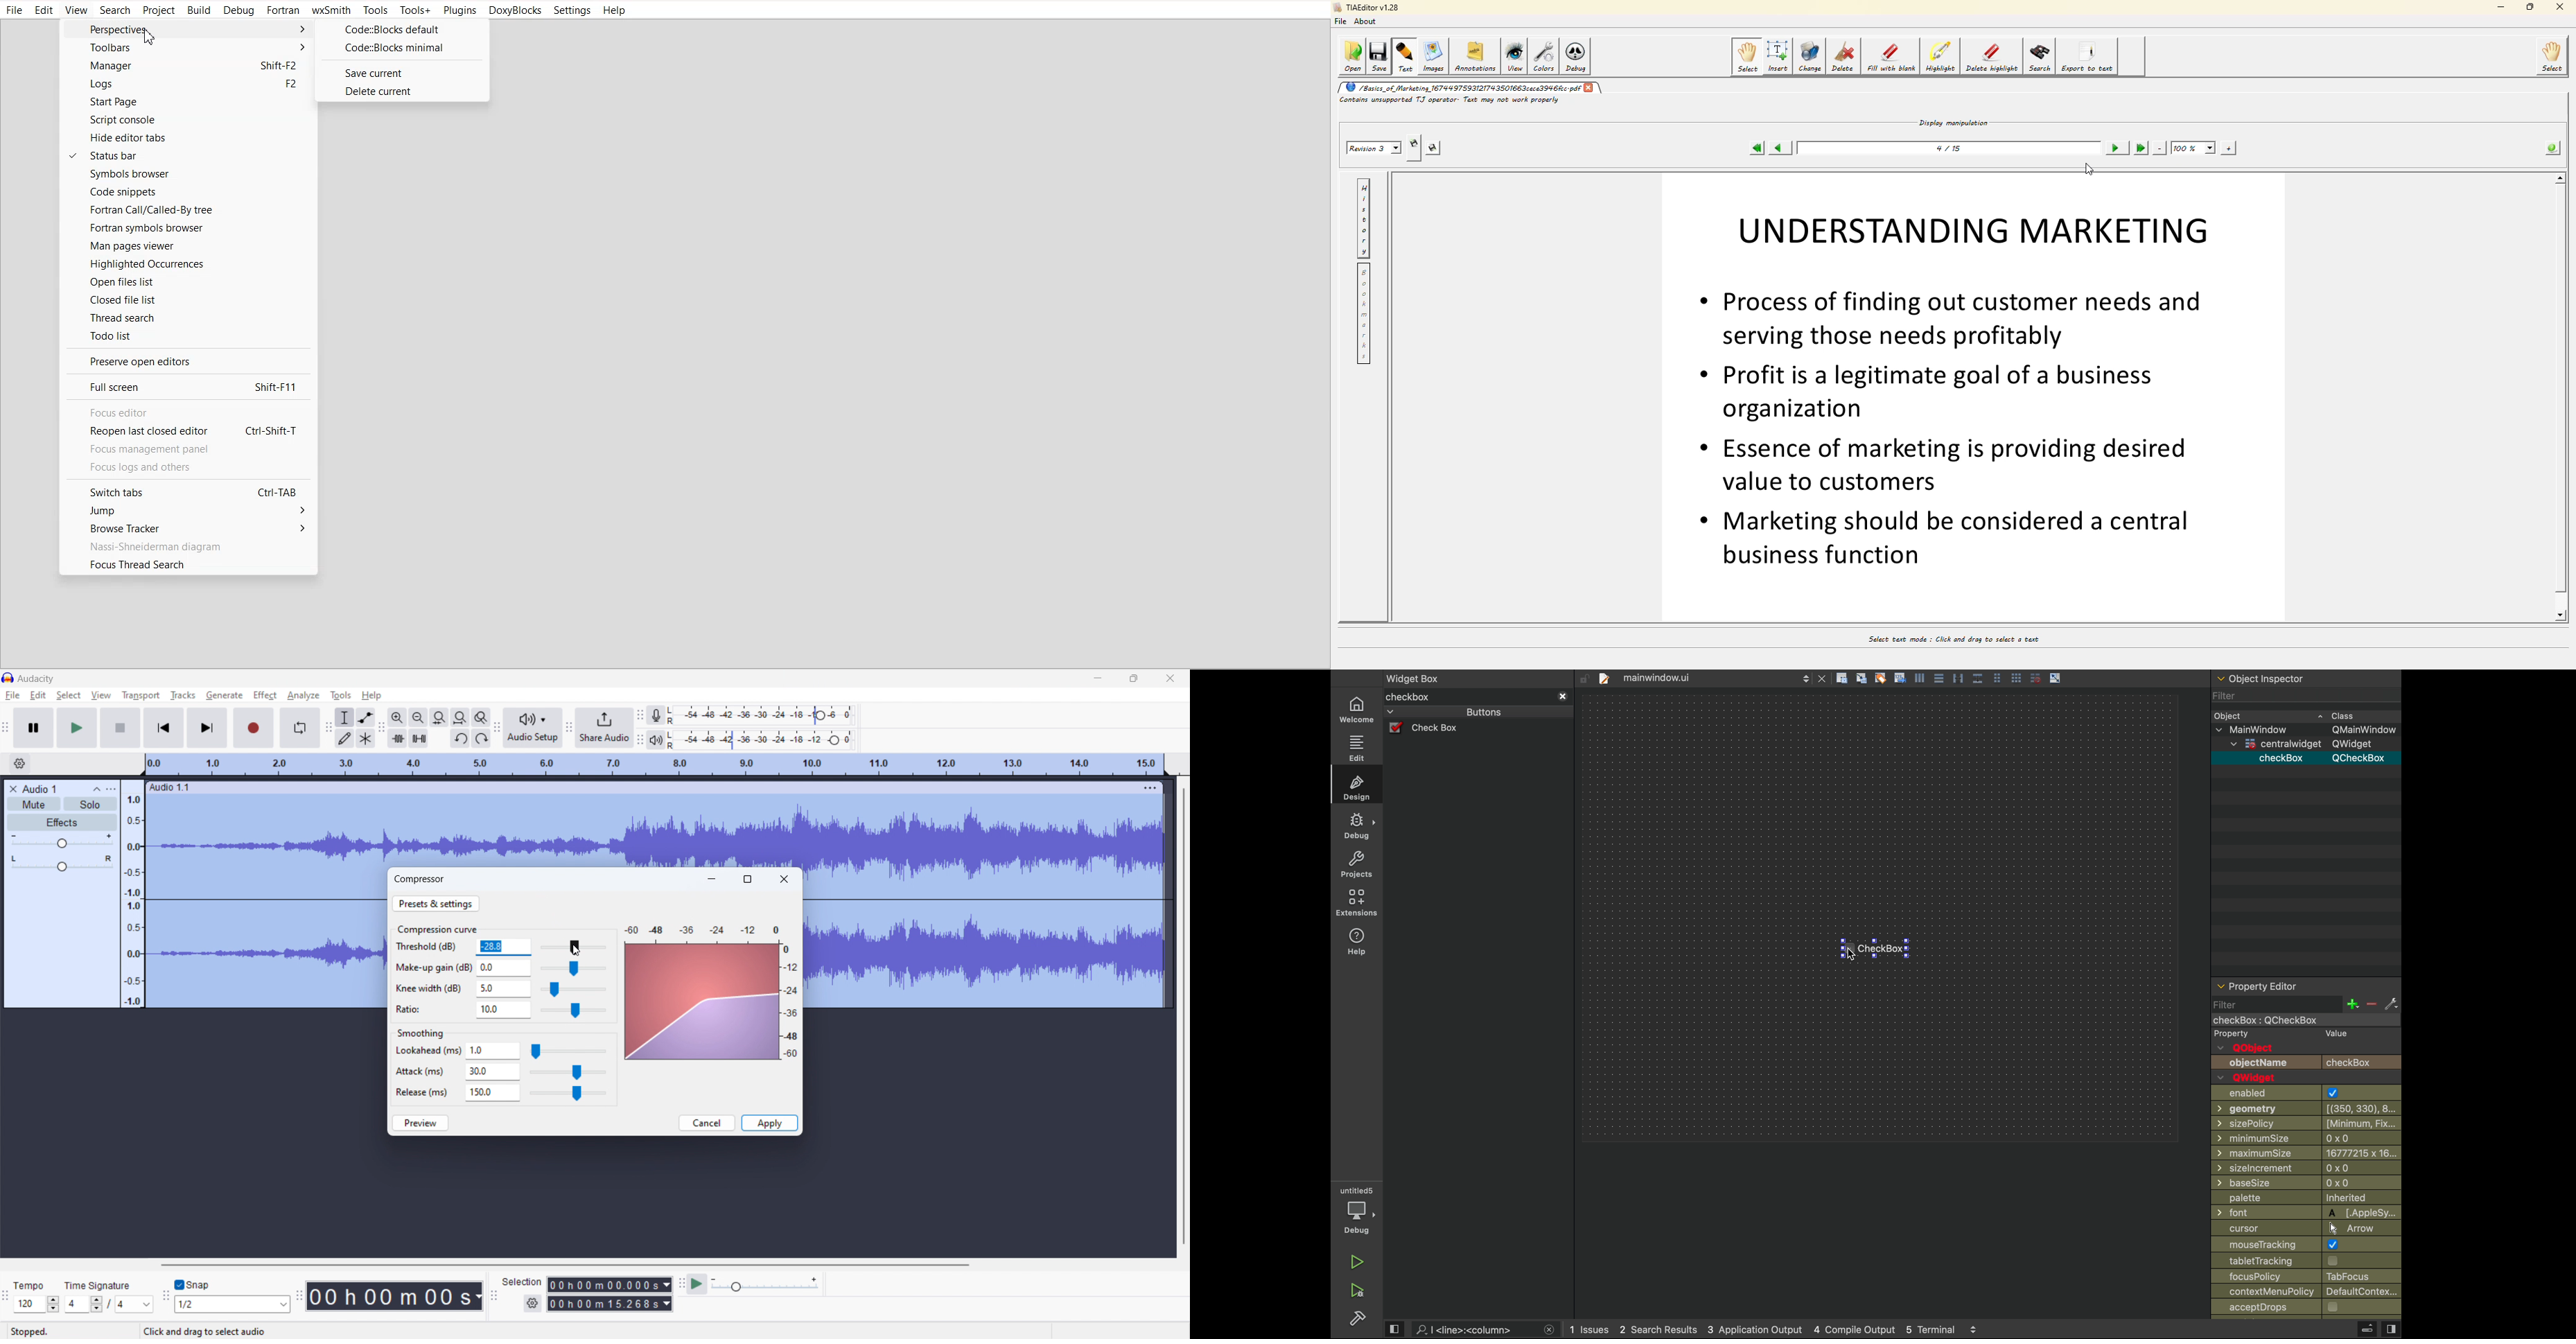  What do you see at coordinates (415, 10) in the screenshot?
I see `Tools+` at bounding box center [415, 10].